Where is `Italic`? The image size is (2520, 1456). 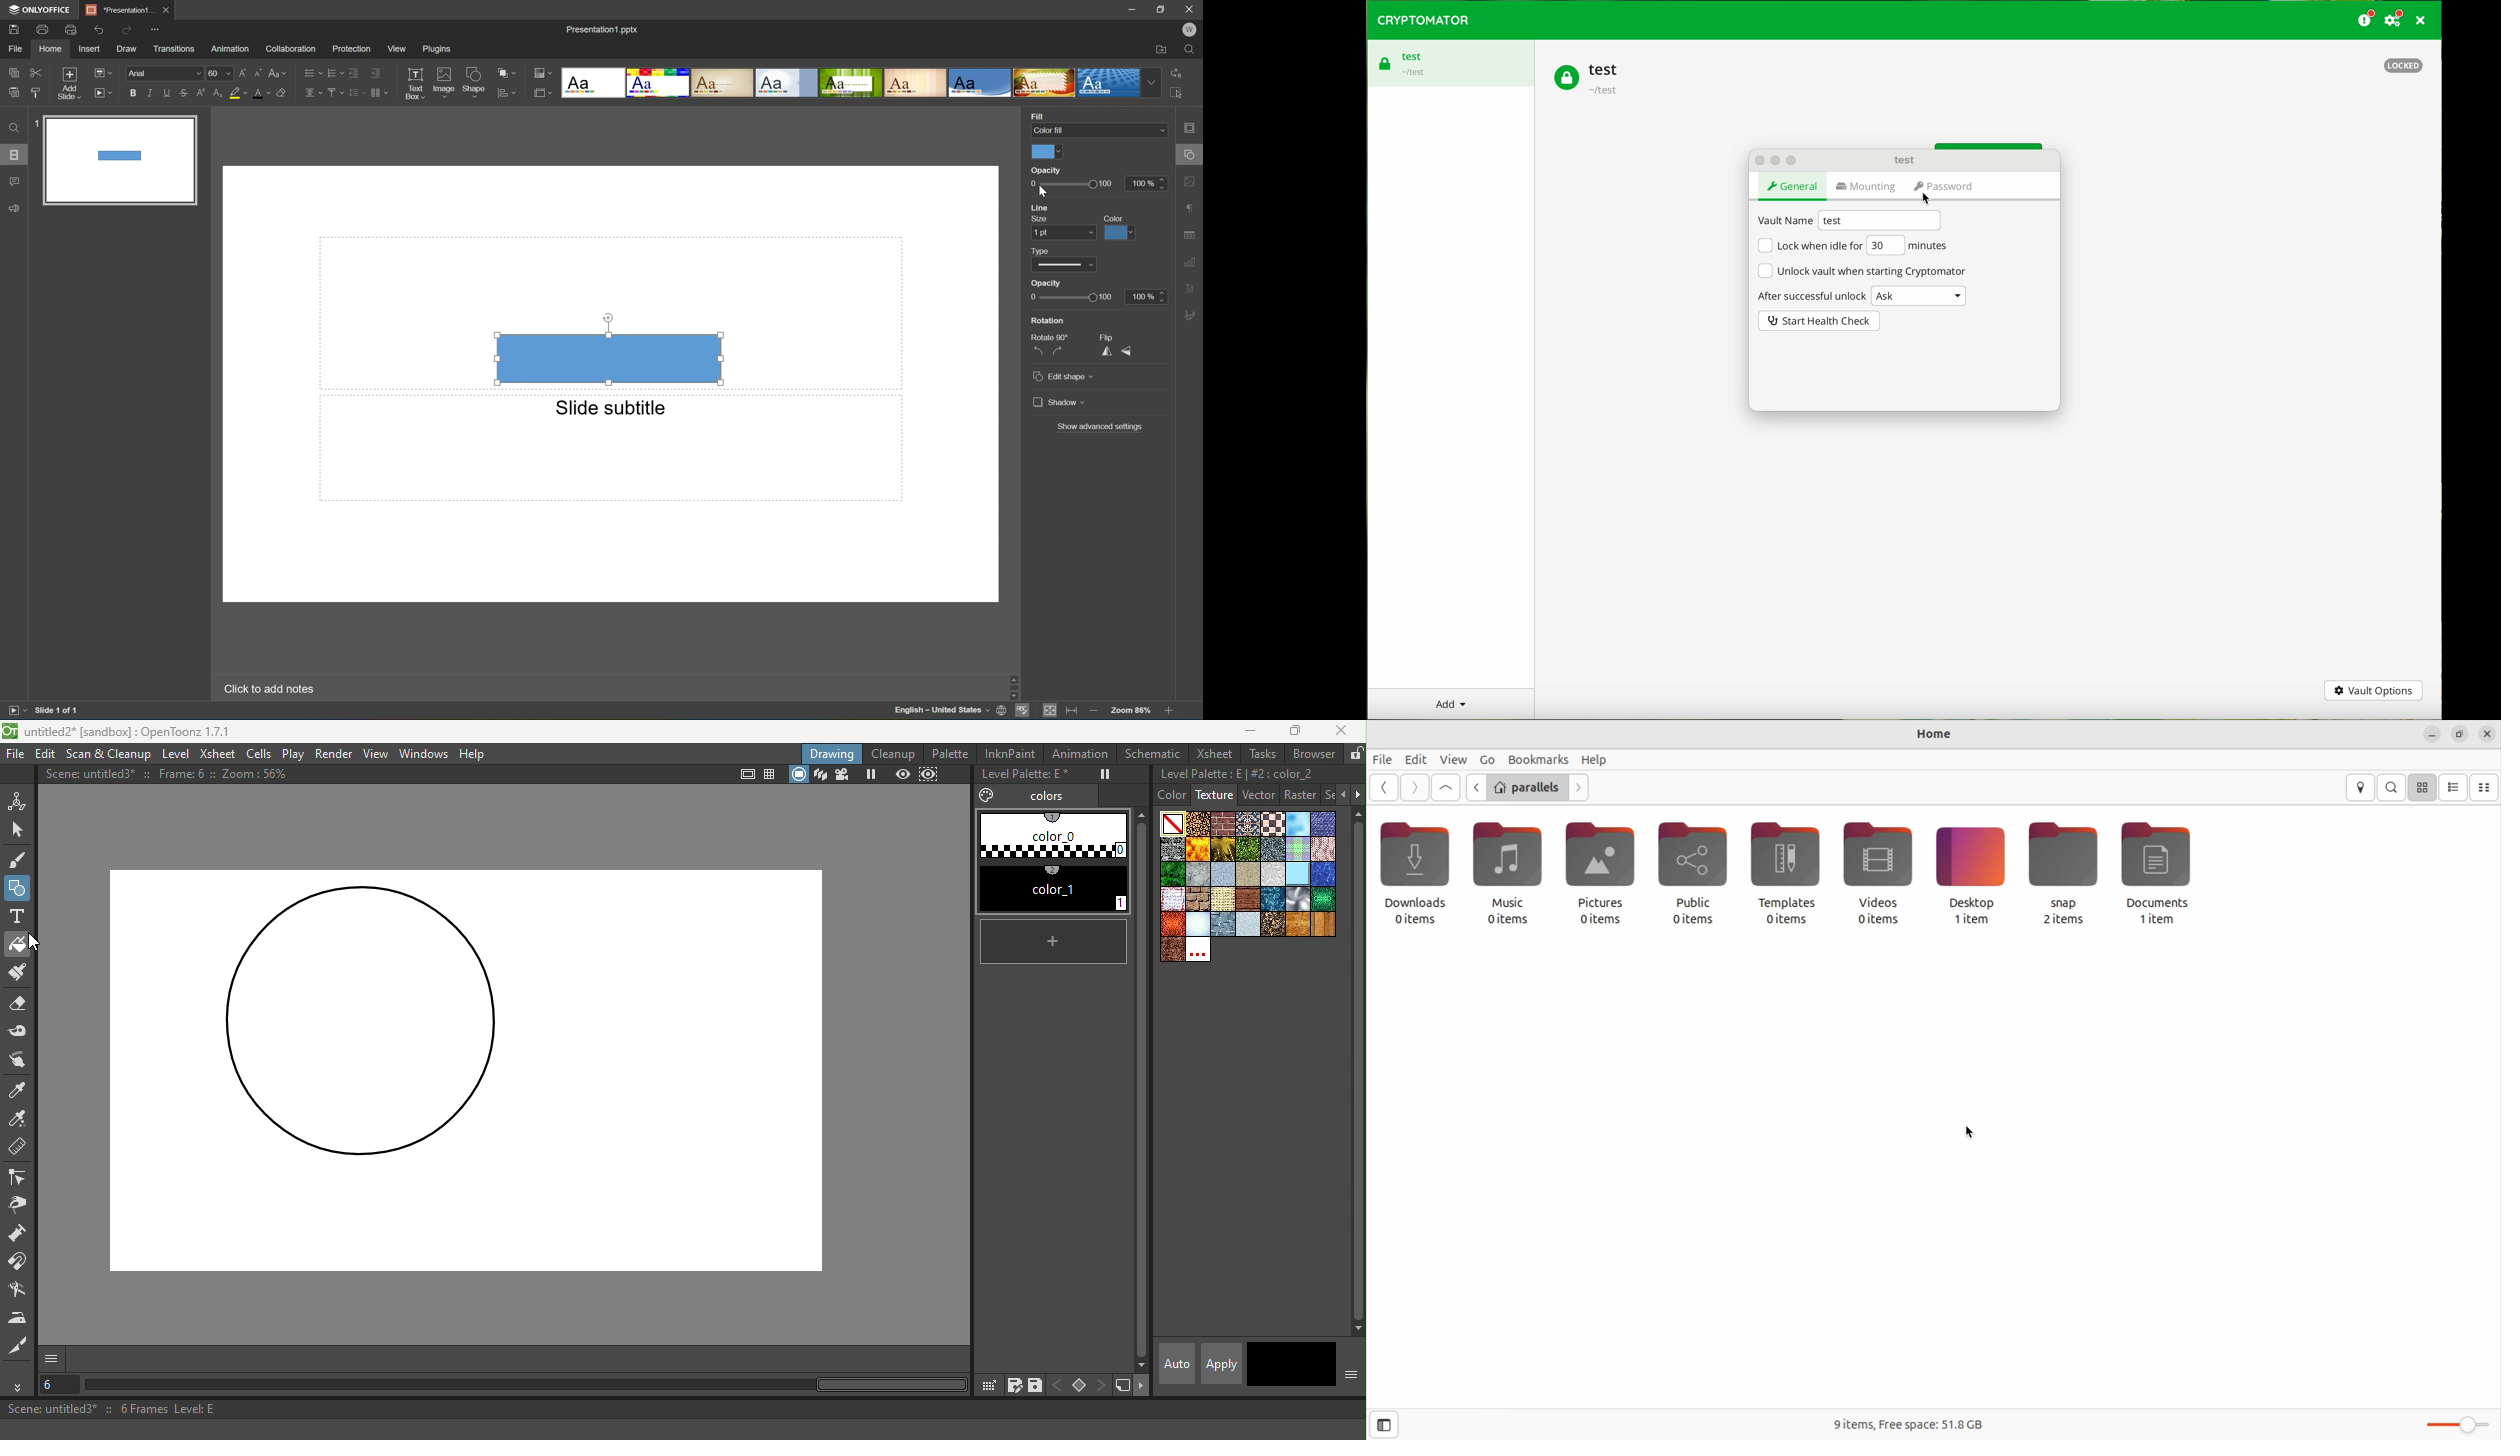 Italic is located at coordinates (148, 92).